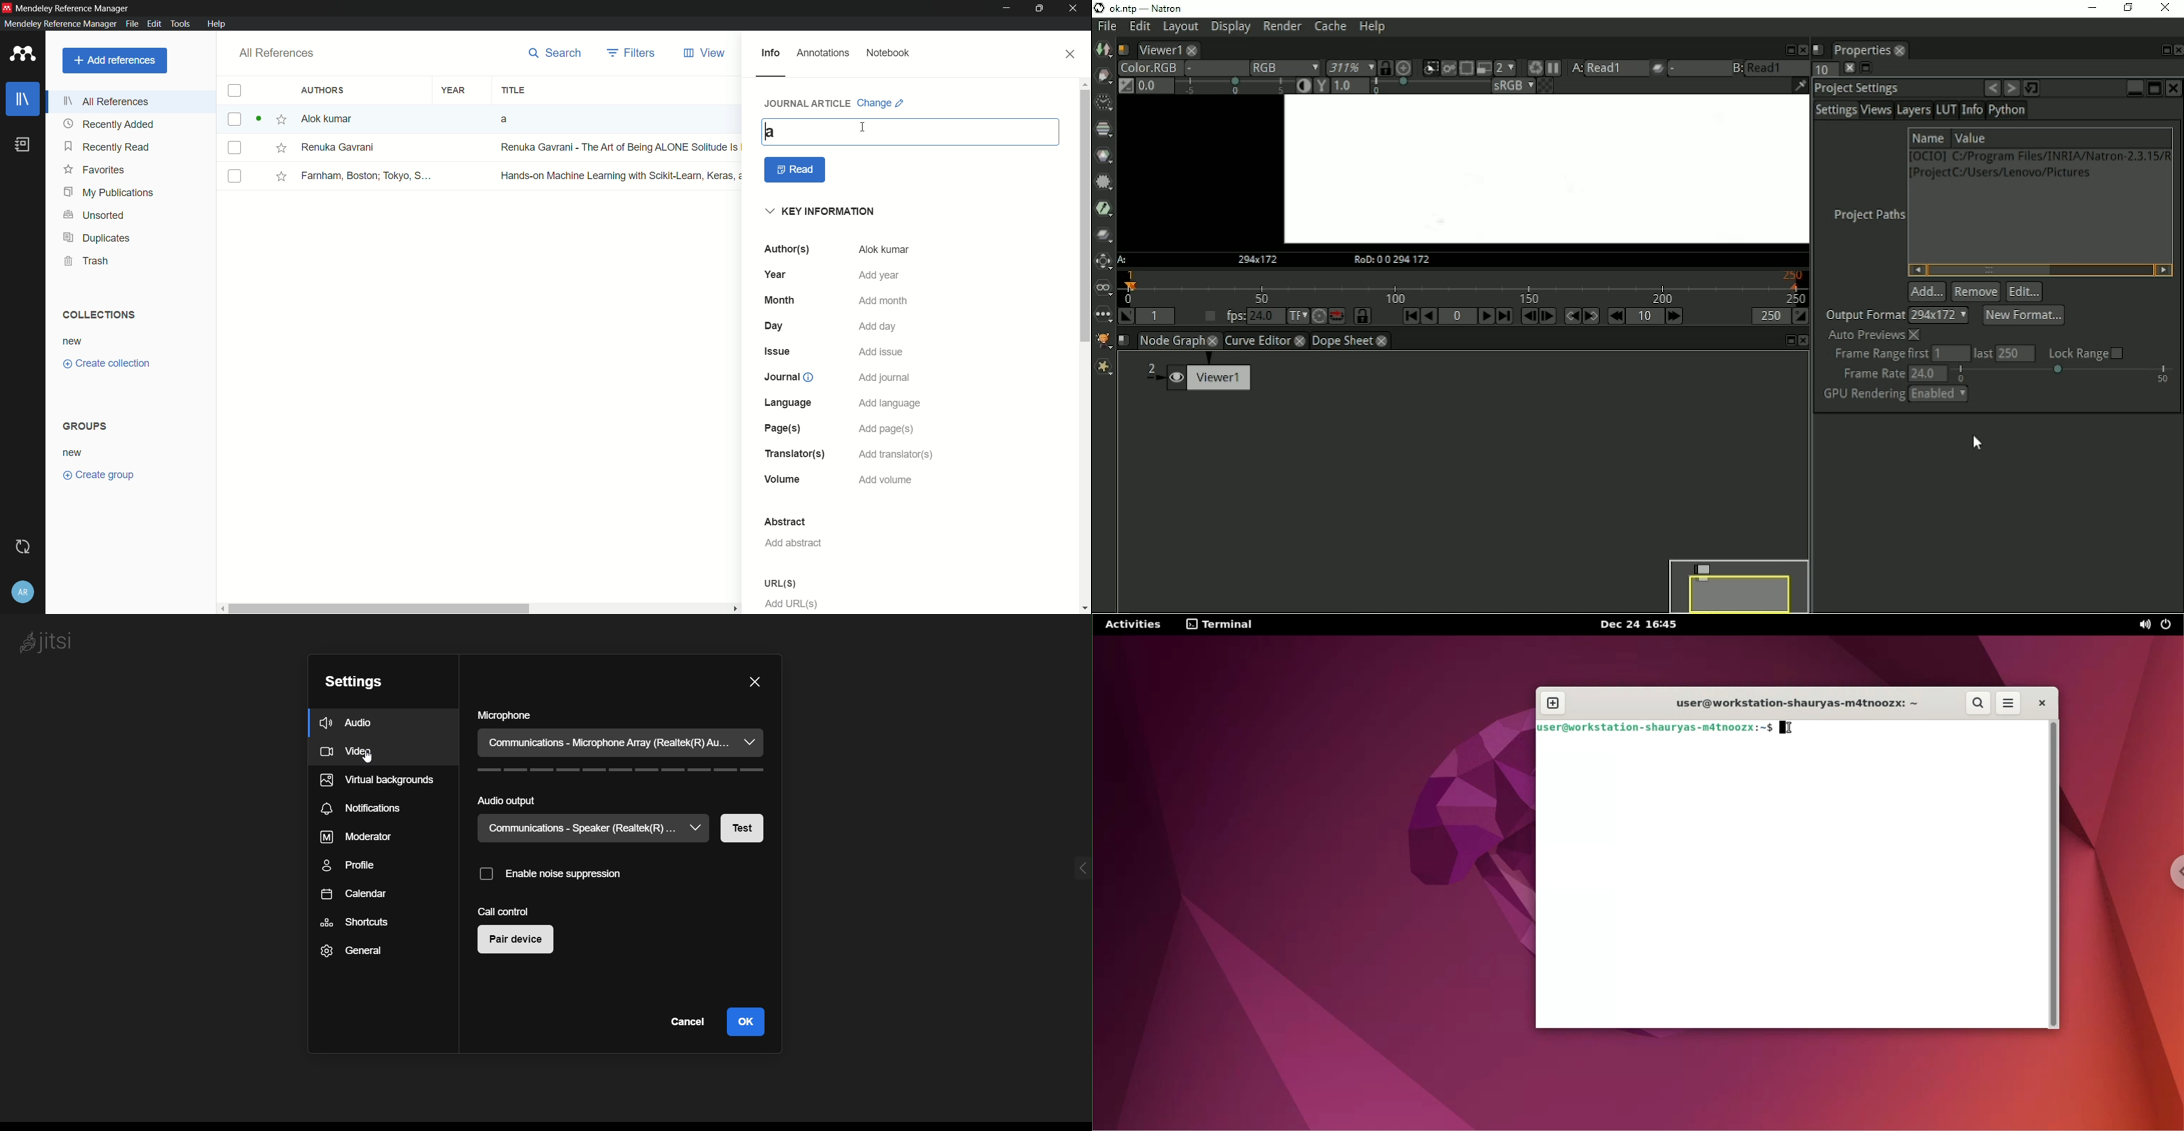 This screenshot has height=1148, width=2184. What do you see at coordinates (234, 91) in the screenshot?
I see `checkbox` at bounding box center [234, 91].